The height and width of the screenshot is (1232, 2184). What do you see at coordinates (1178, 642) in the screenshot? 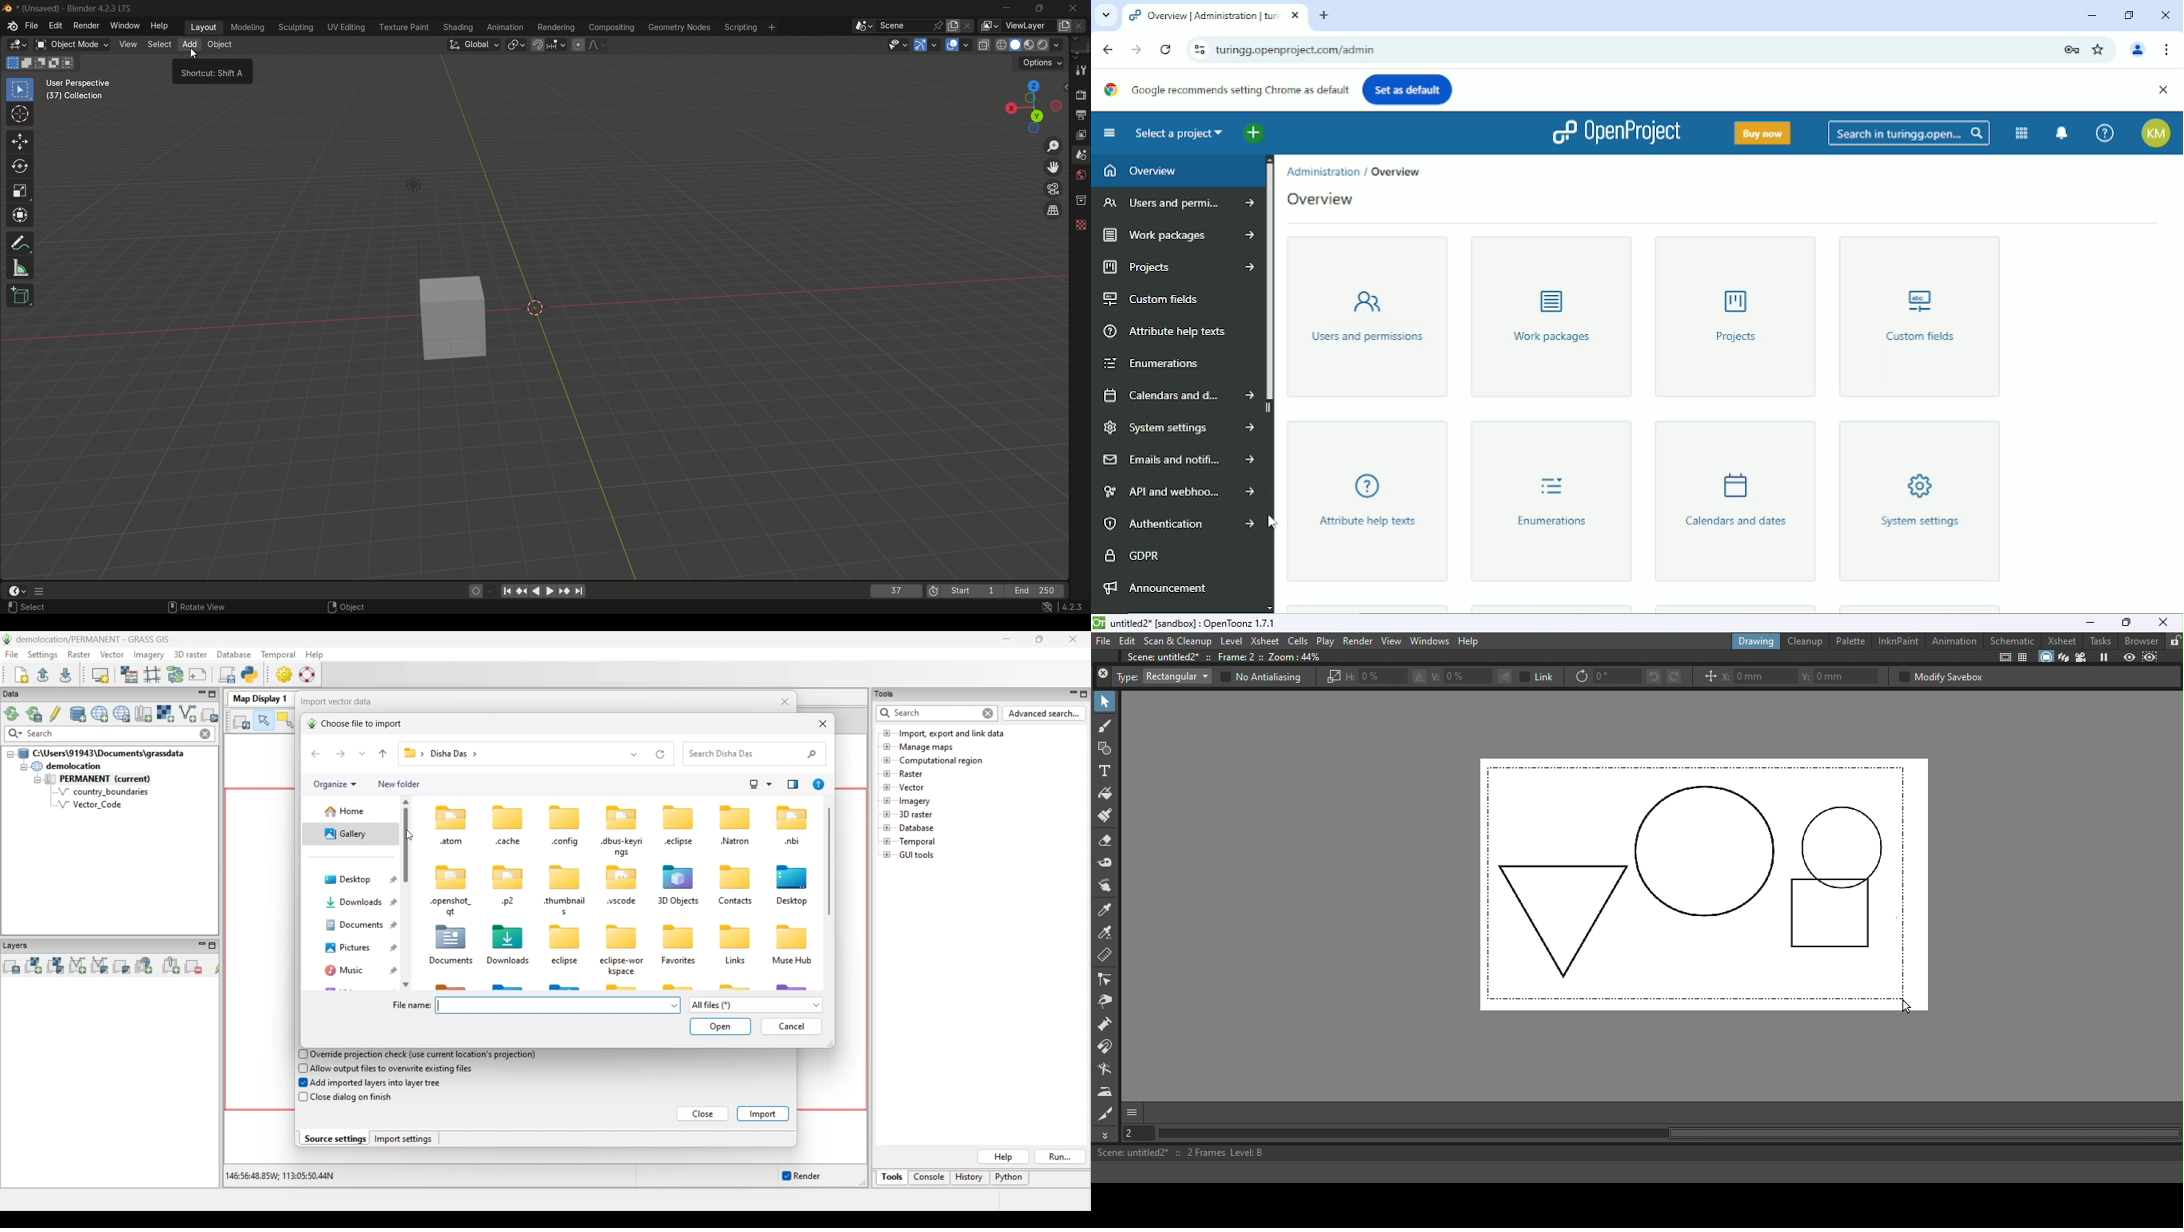
I see `Scan & Cleanup` at bounding box center [1178, 642].